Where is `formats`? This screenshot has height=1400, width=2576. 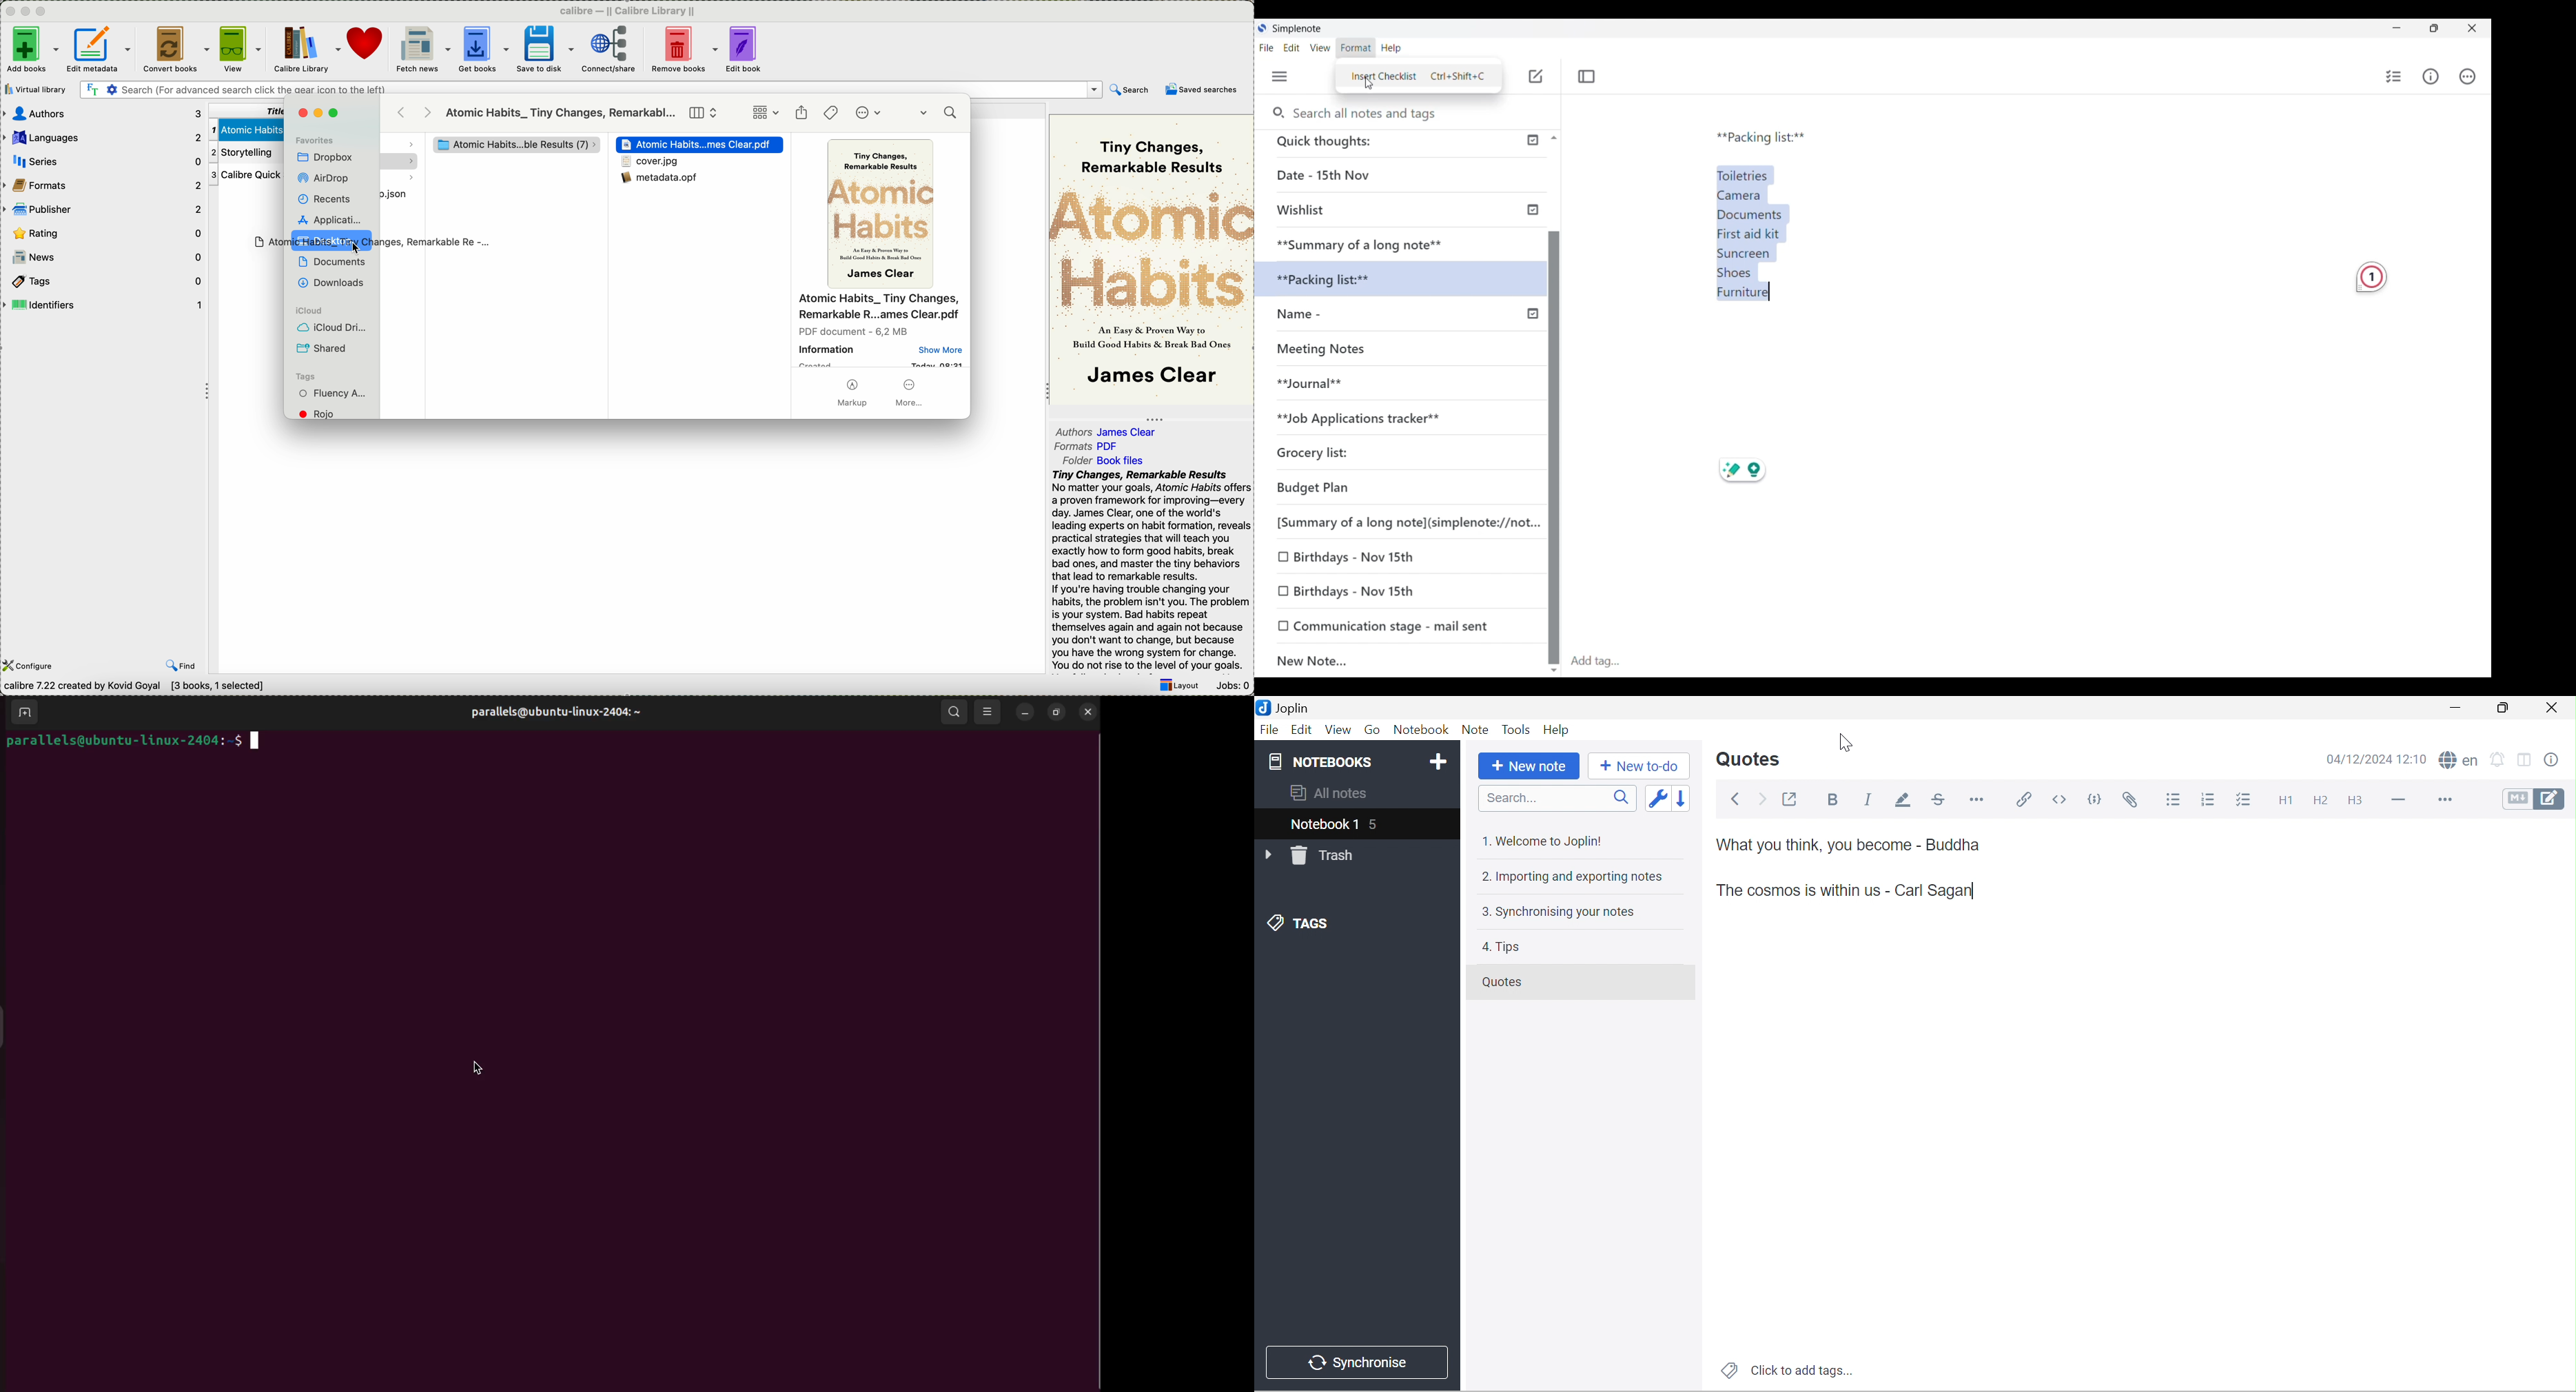
formats is located at coordinates (1089, 447).